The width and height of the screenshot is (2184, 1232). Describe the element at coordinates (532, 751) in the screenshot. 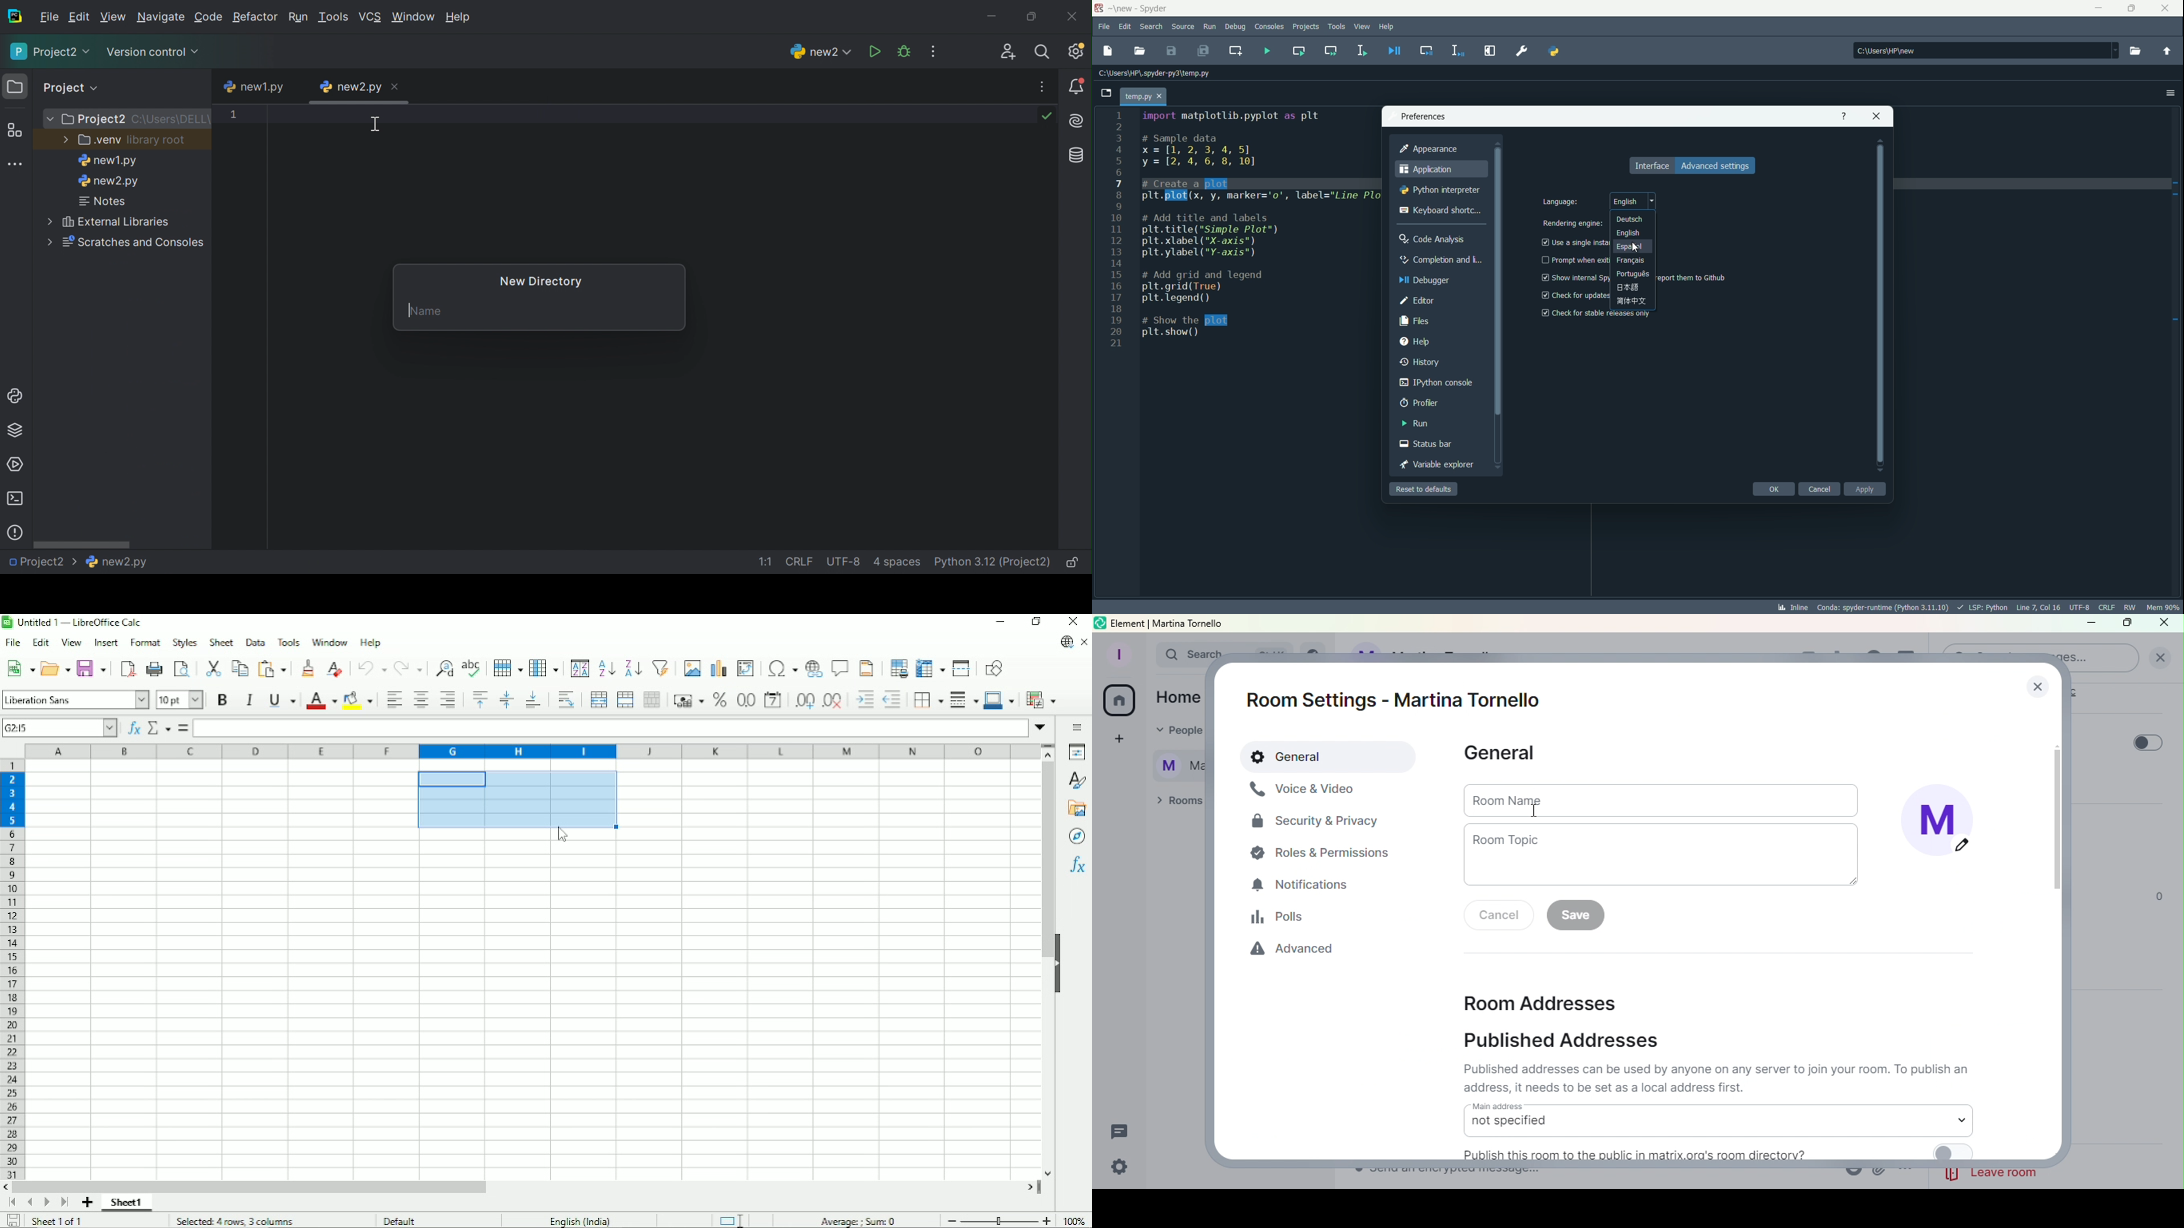

I see `Column headings` at that location.